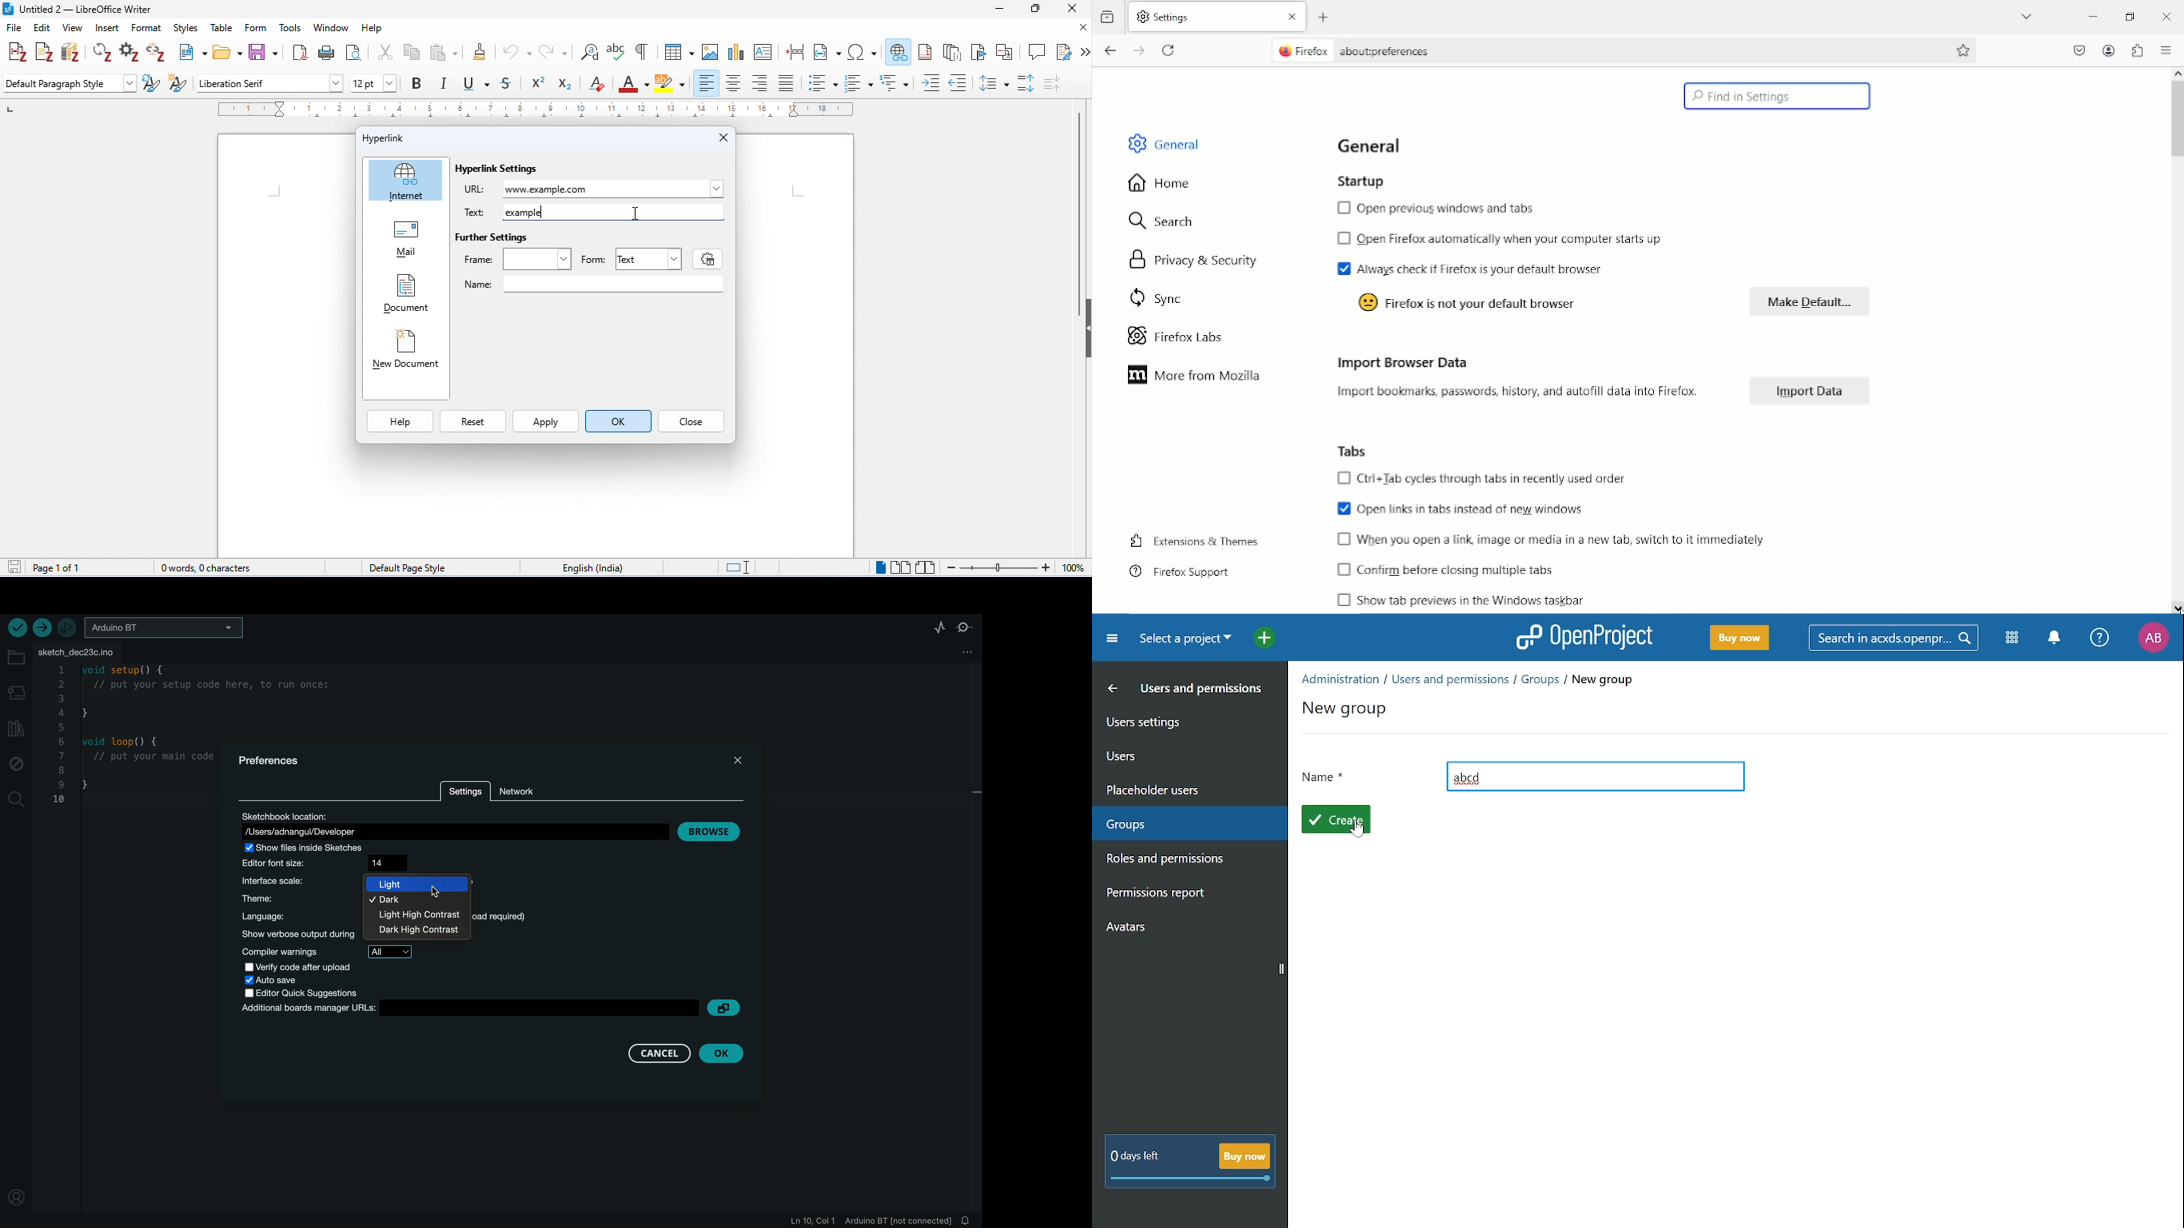  I want to click on export as pdf, so click(298, 53).